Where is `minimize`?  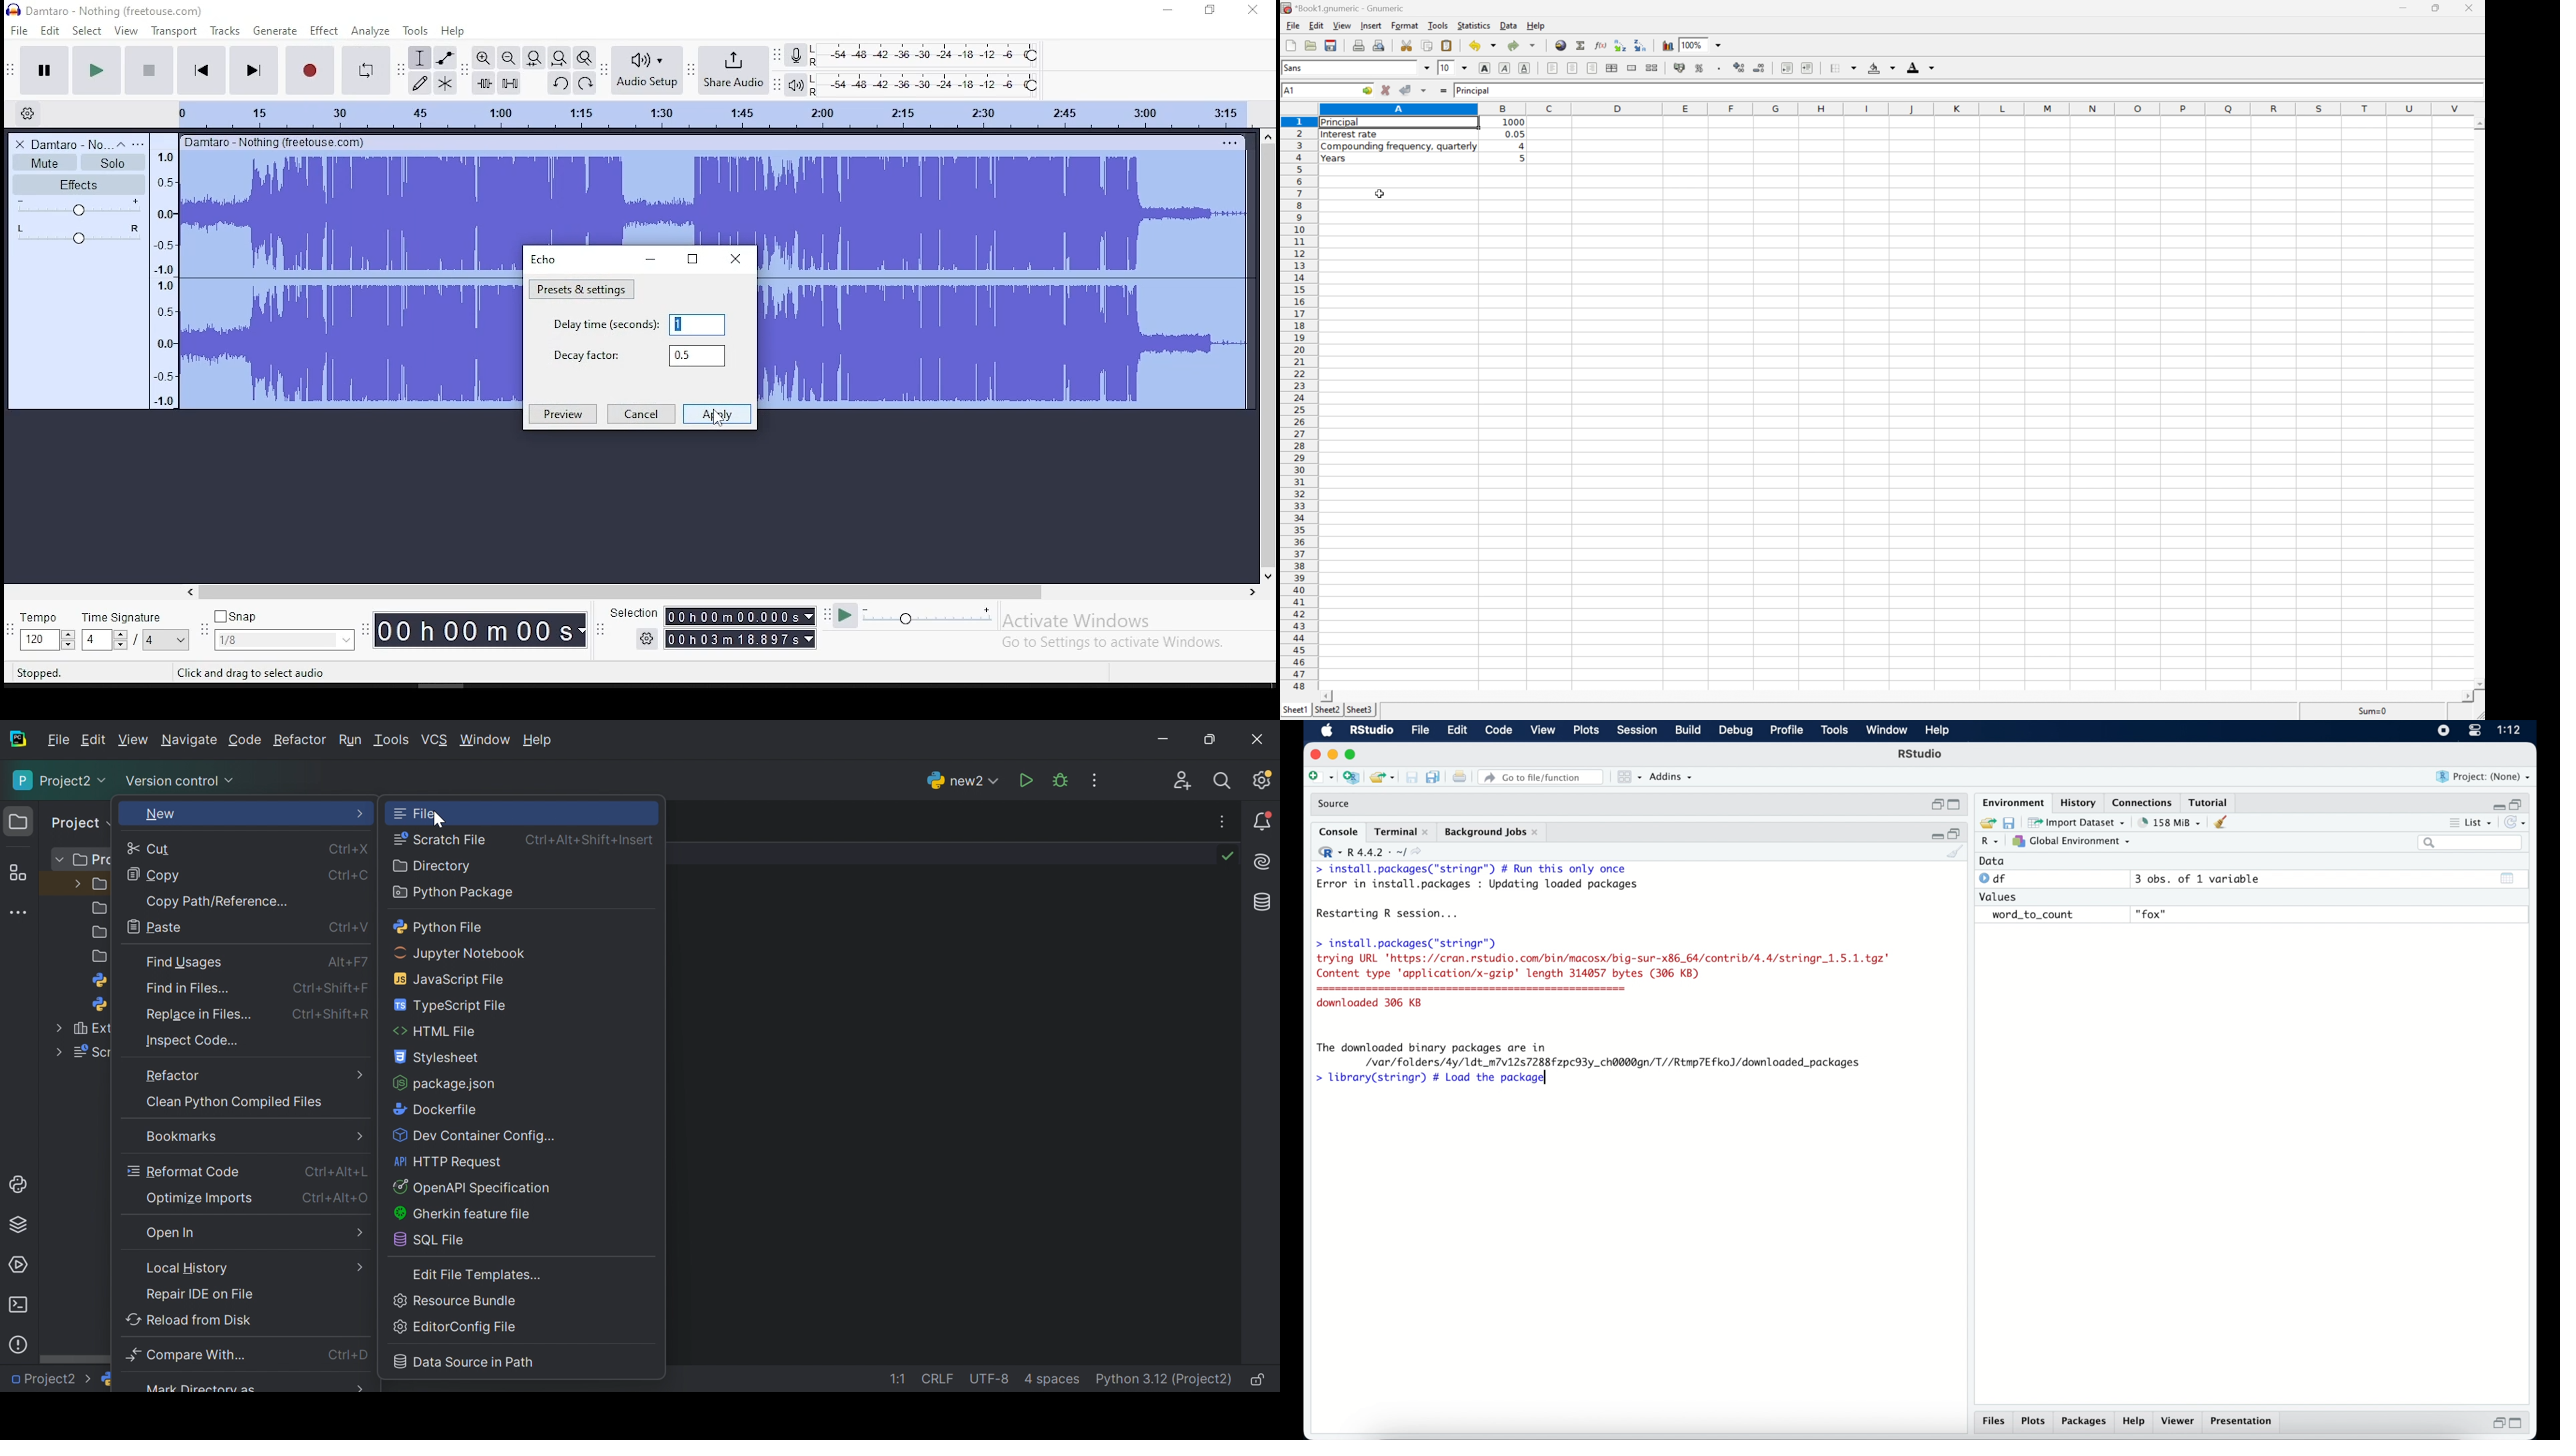 minimize is located at coordinates (2497, 806).